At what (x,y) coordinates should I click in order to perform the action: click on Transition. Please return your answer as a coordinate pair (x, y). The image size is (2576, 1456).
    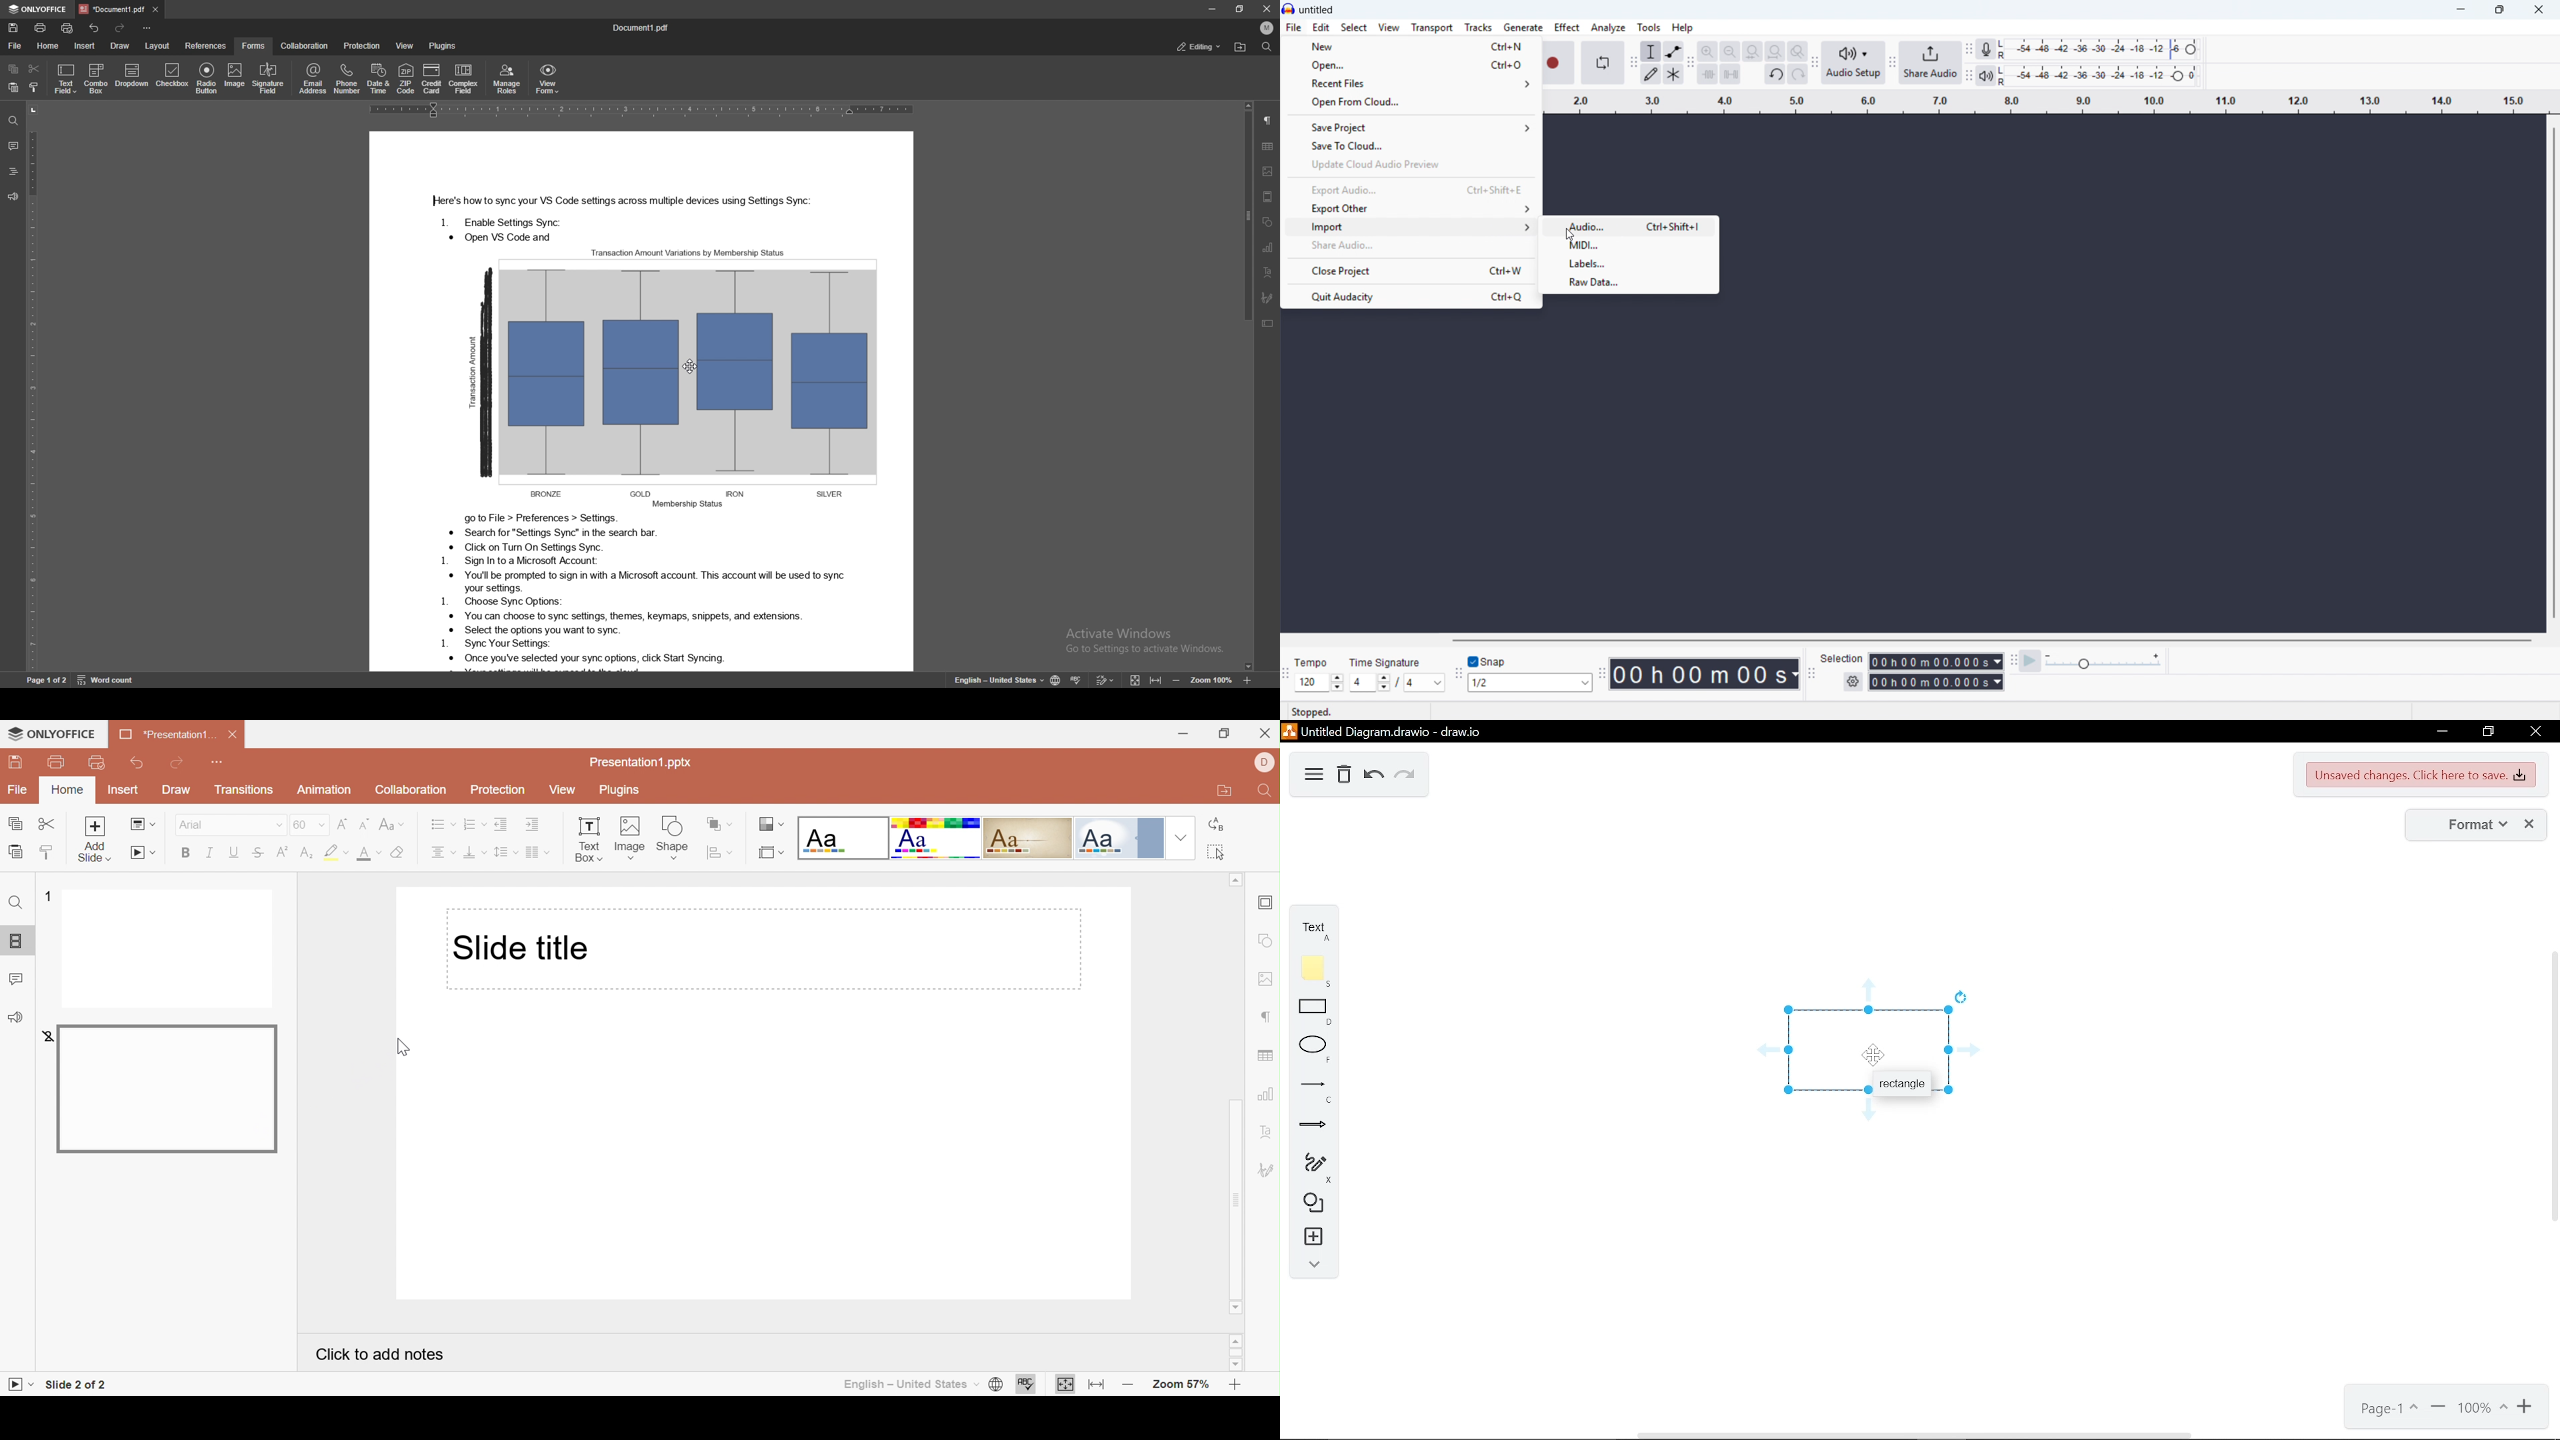
    Looking at the image, I should click on (244, 793).